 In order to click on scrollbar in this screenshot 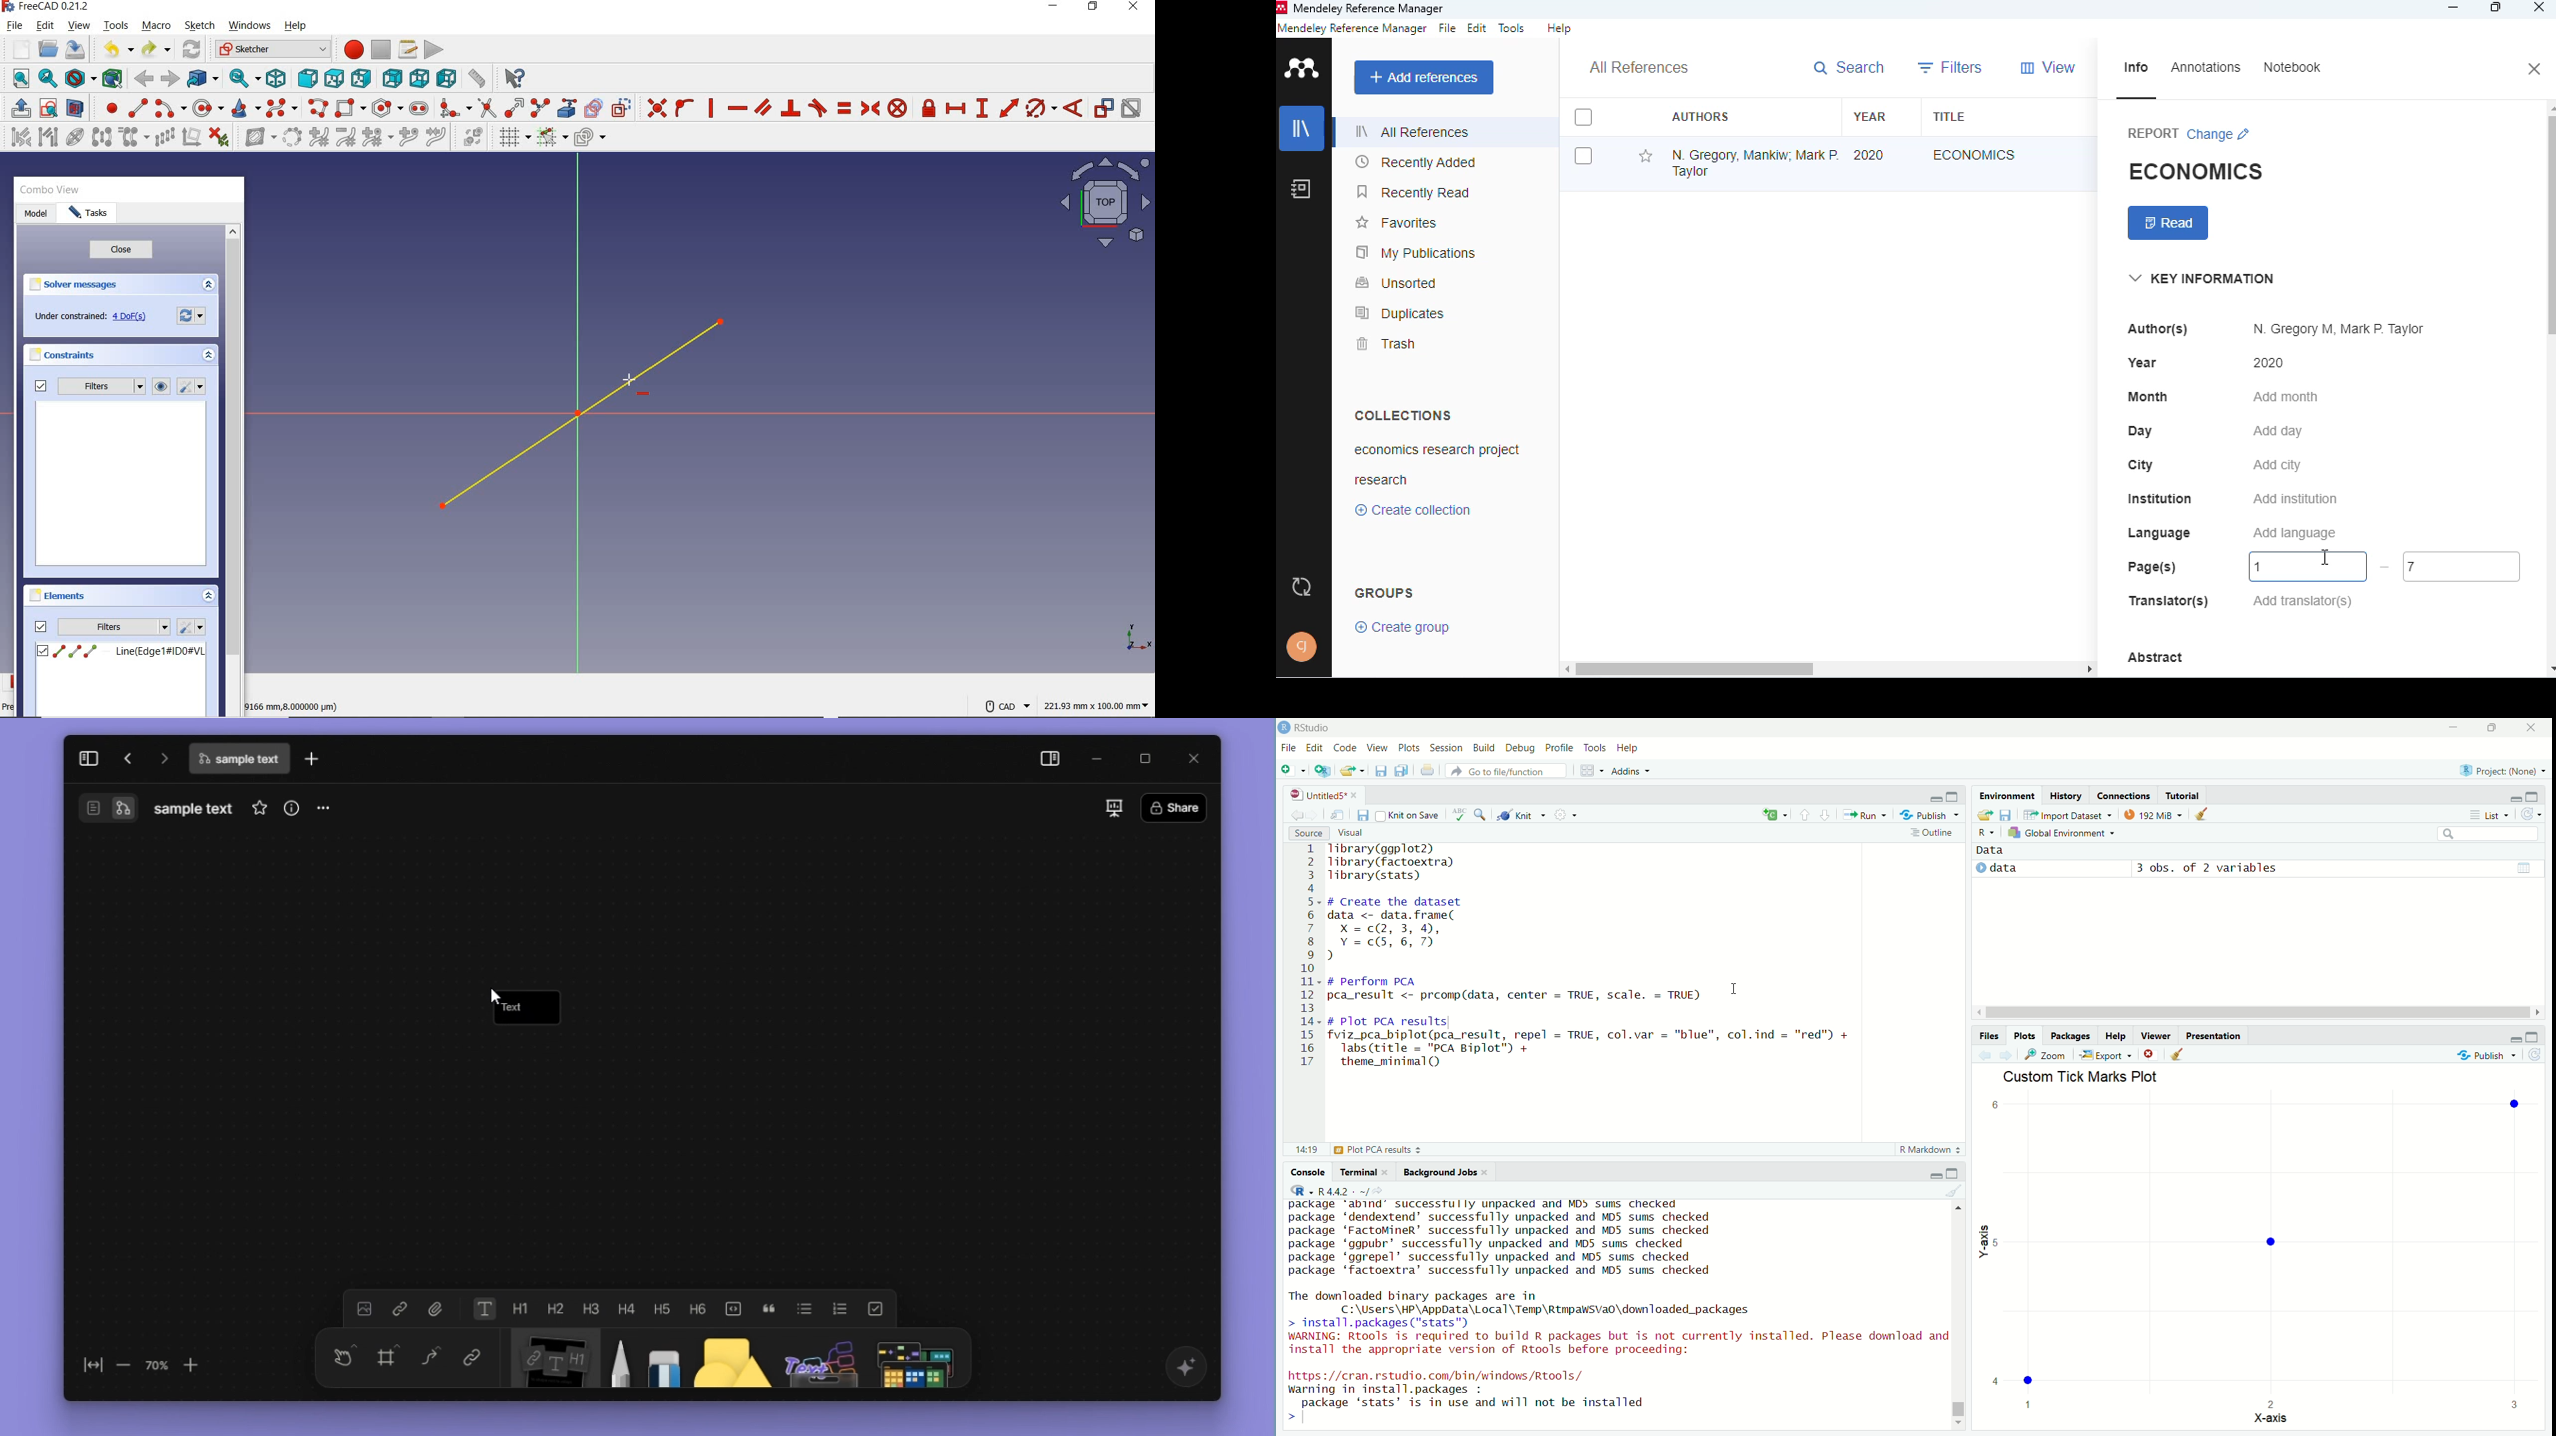, I will do `click(2548, 220)`.